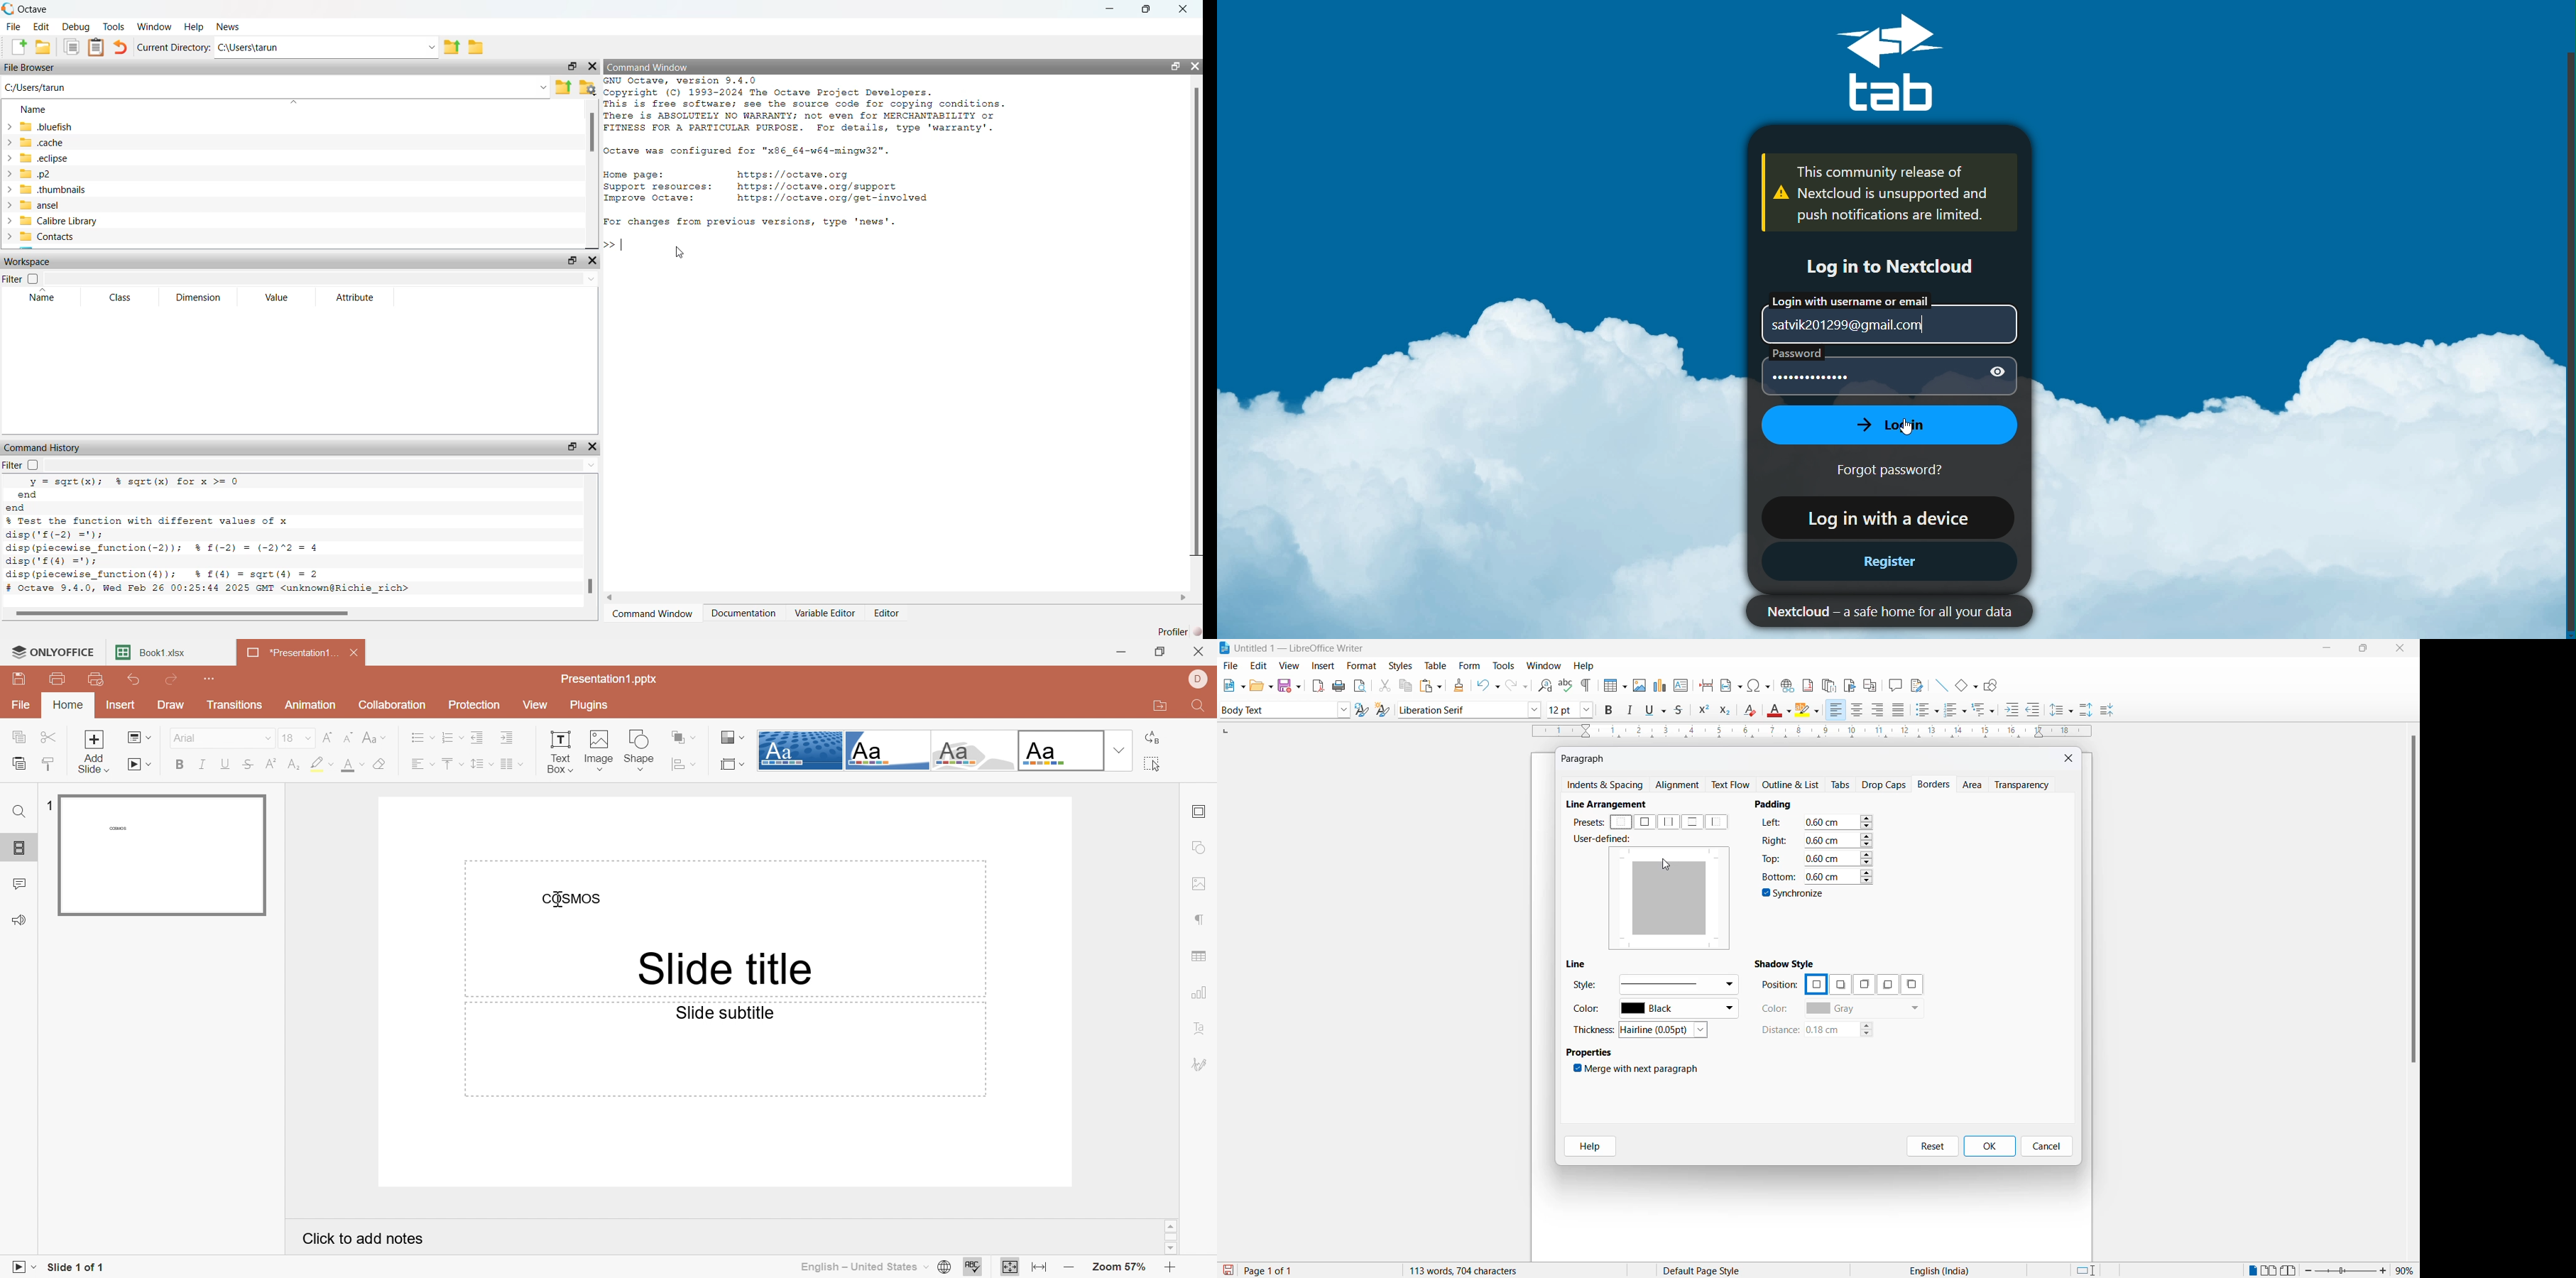 The width and height of the screenshot is (2576, 1288). What do you see at coordinates (591, 446) in the screenshot?
I see `Close` at bounding box center [591, 446].